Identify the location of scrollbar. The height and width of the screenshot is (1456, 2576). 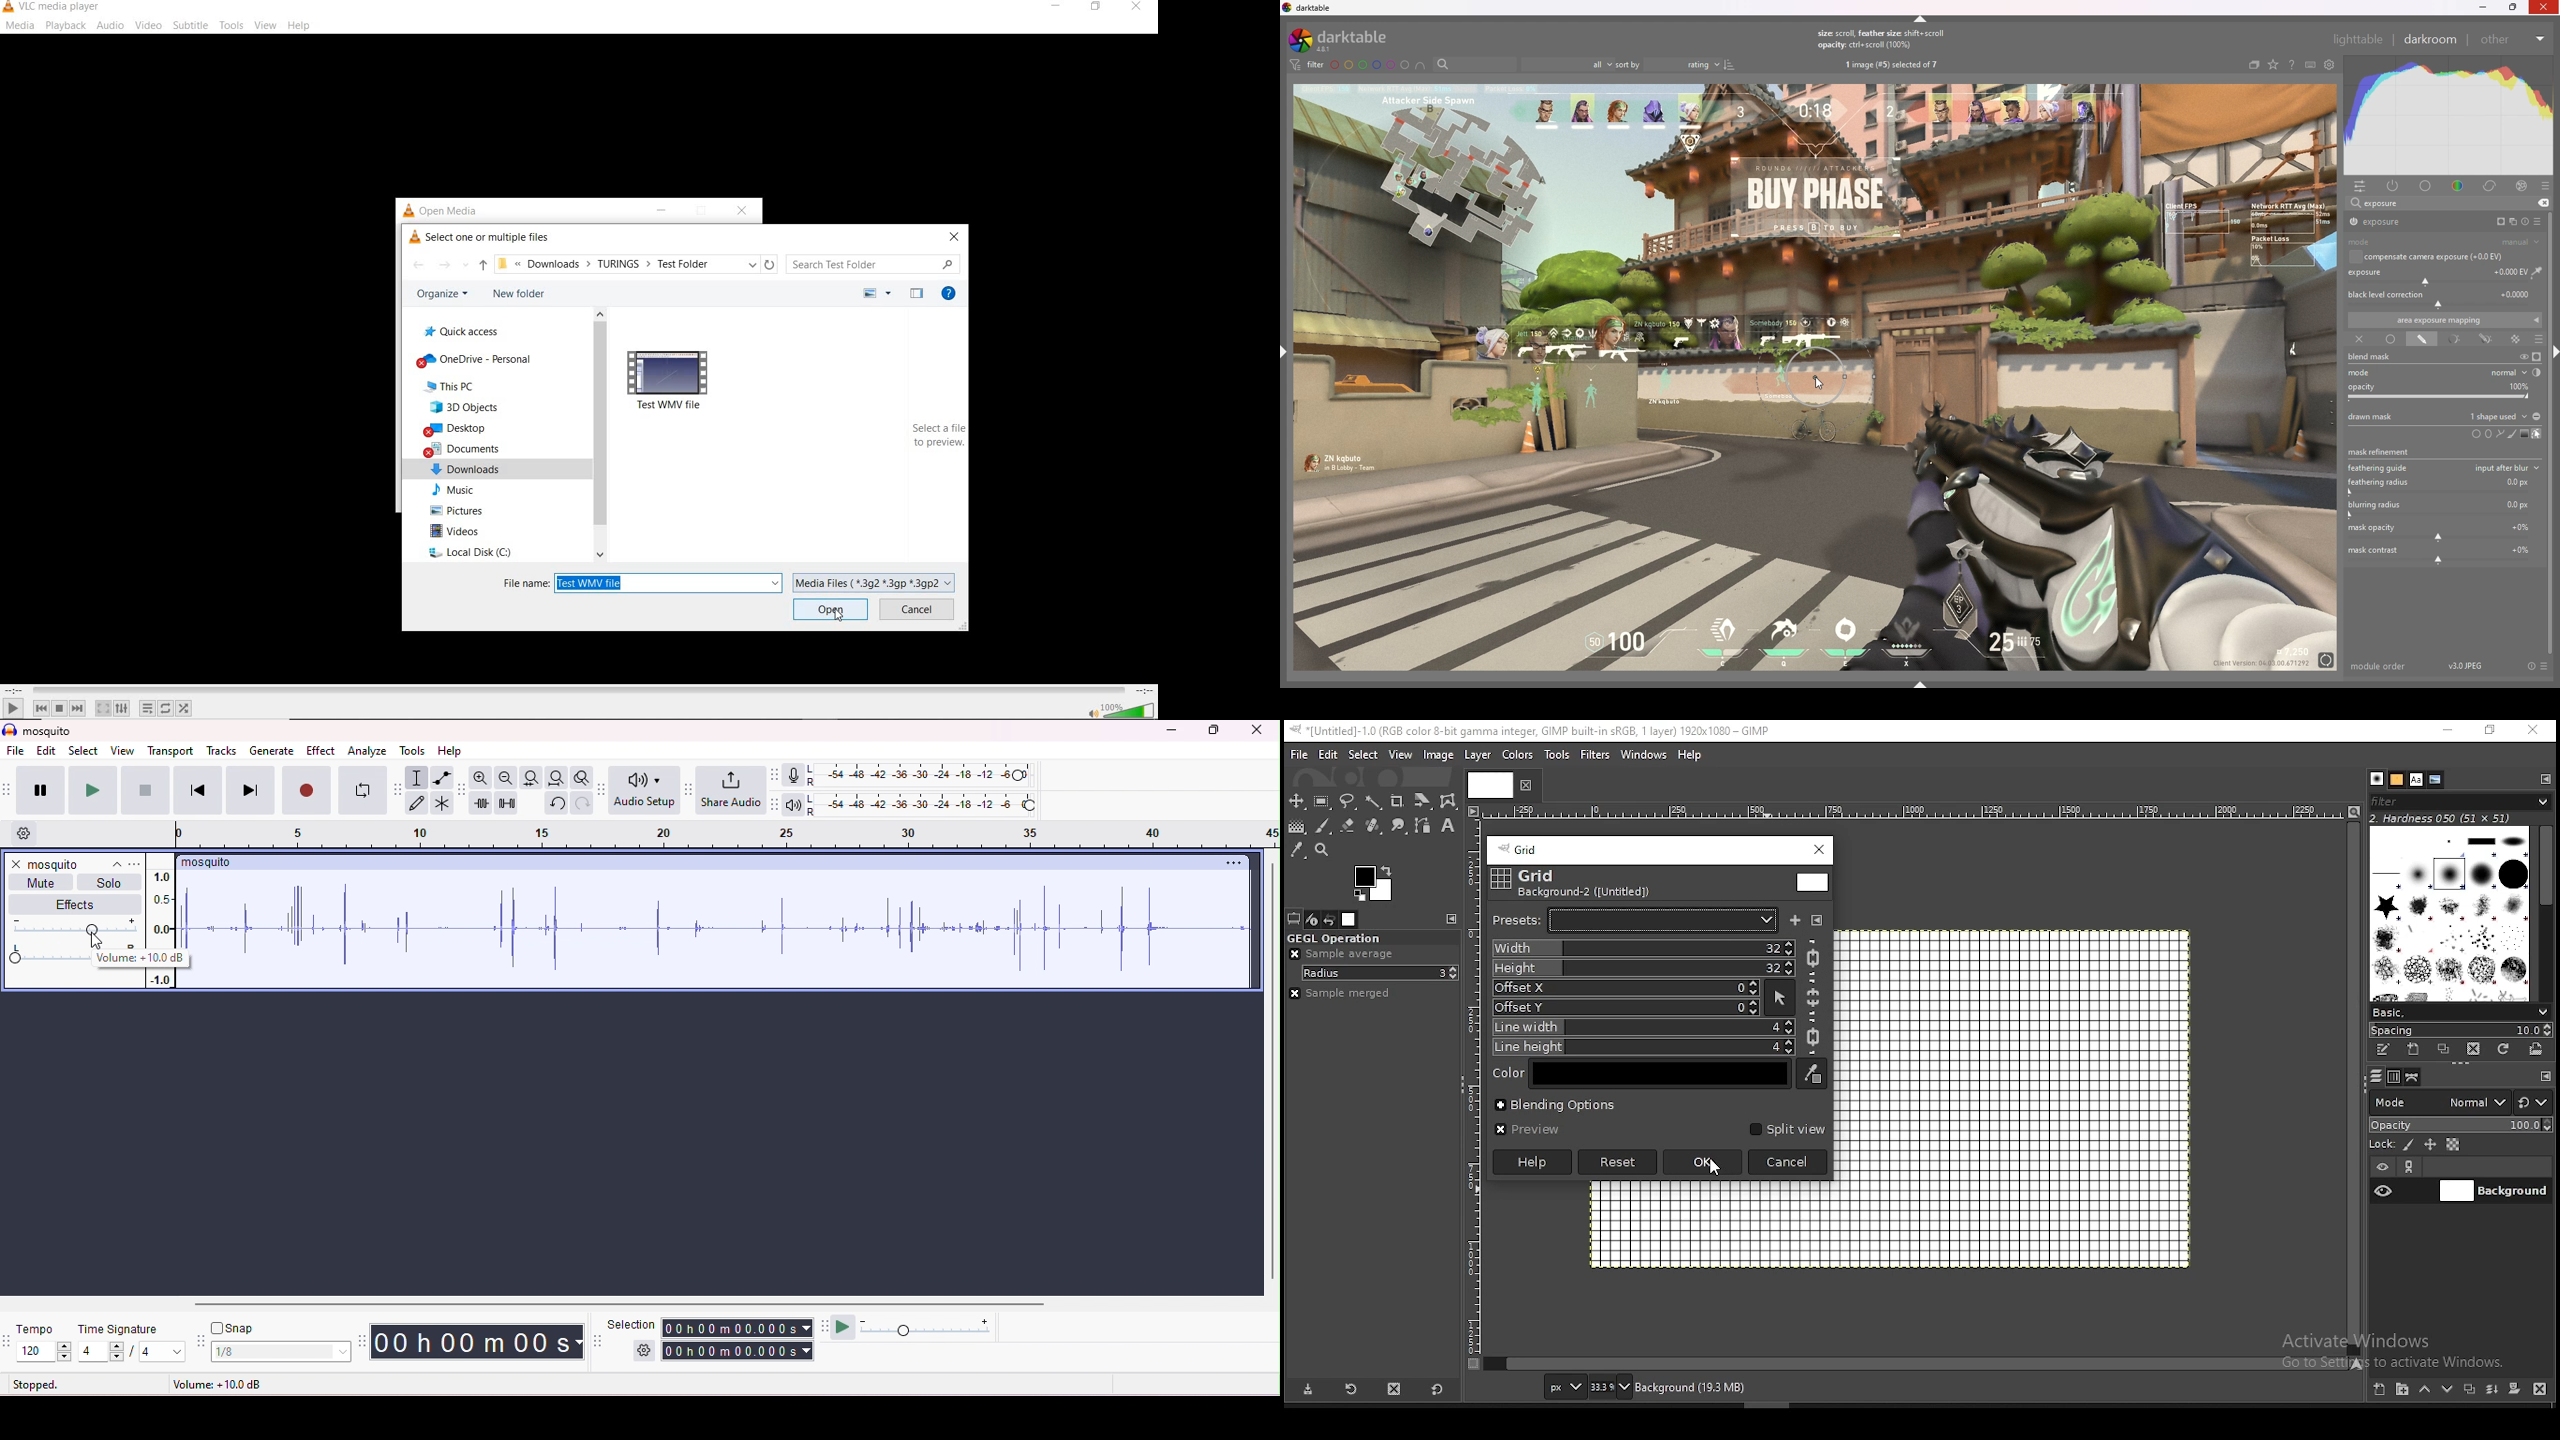
(601, 436).